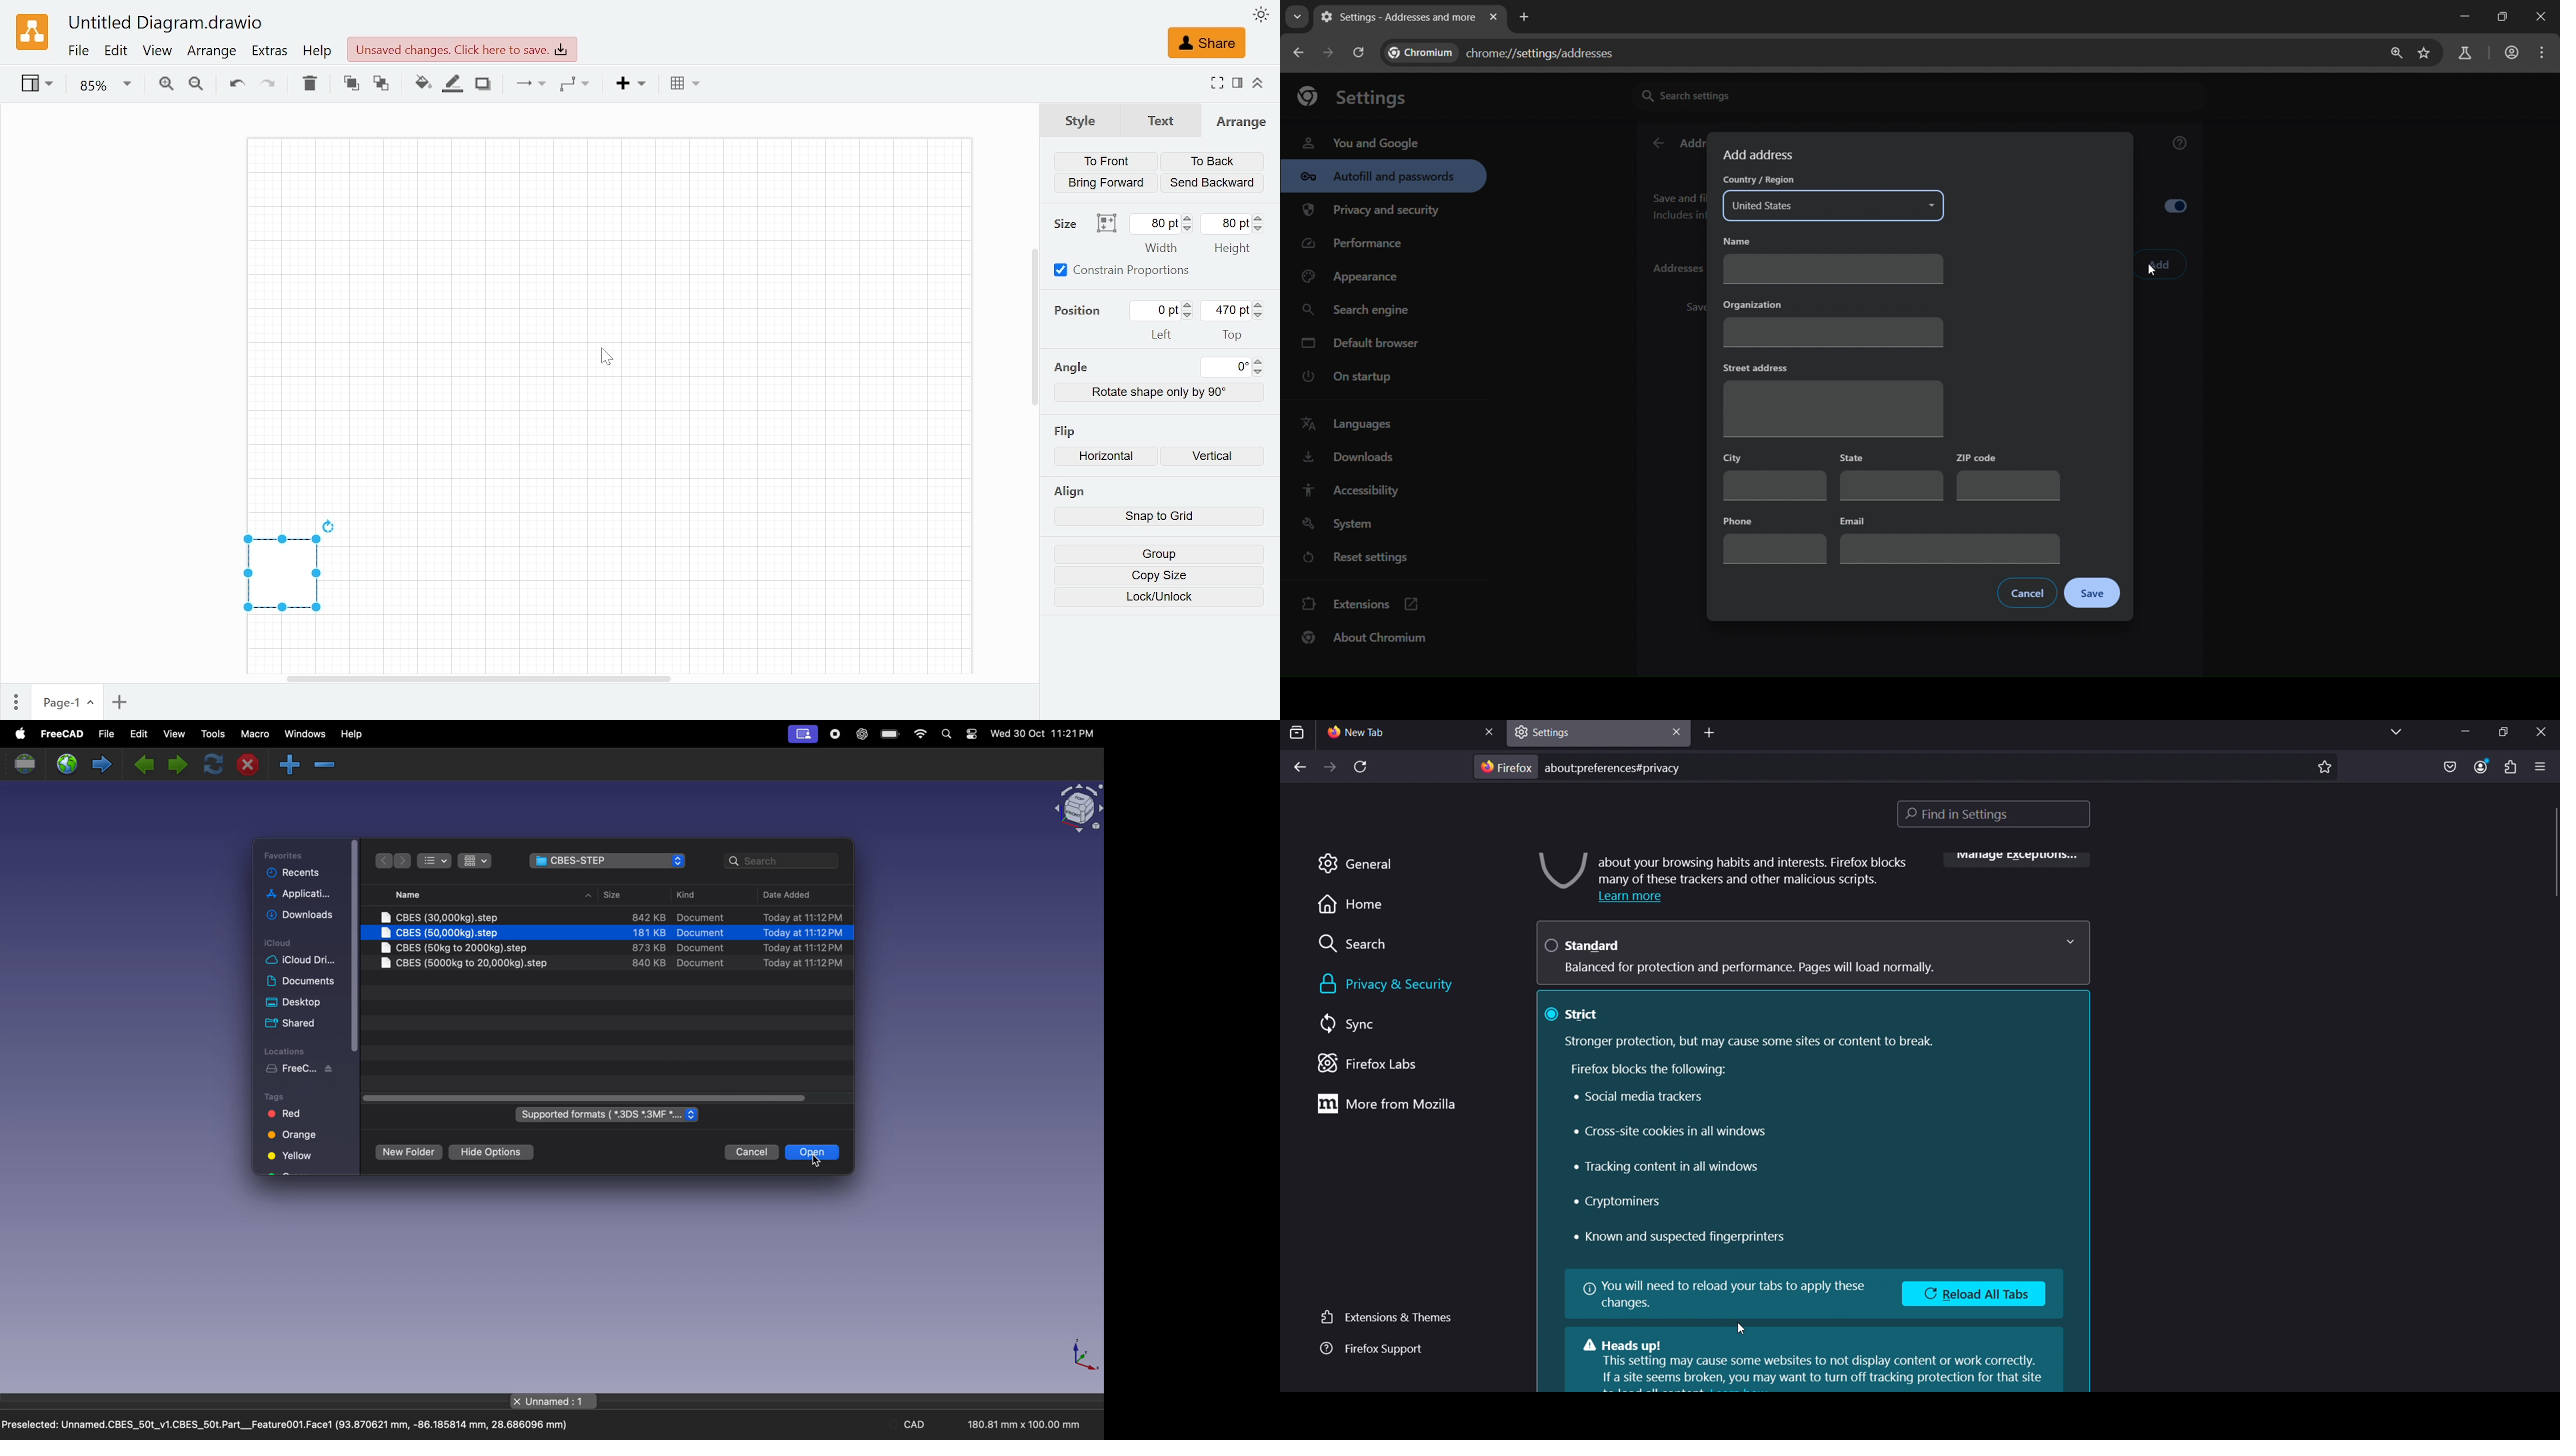 The width and height of the screenshot is (2576, 1456). What do you see at coordinates (1106, 224) in the screenshot?
I see `Autosize` at bounding box center [1106, 224].